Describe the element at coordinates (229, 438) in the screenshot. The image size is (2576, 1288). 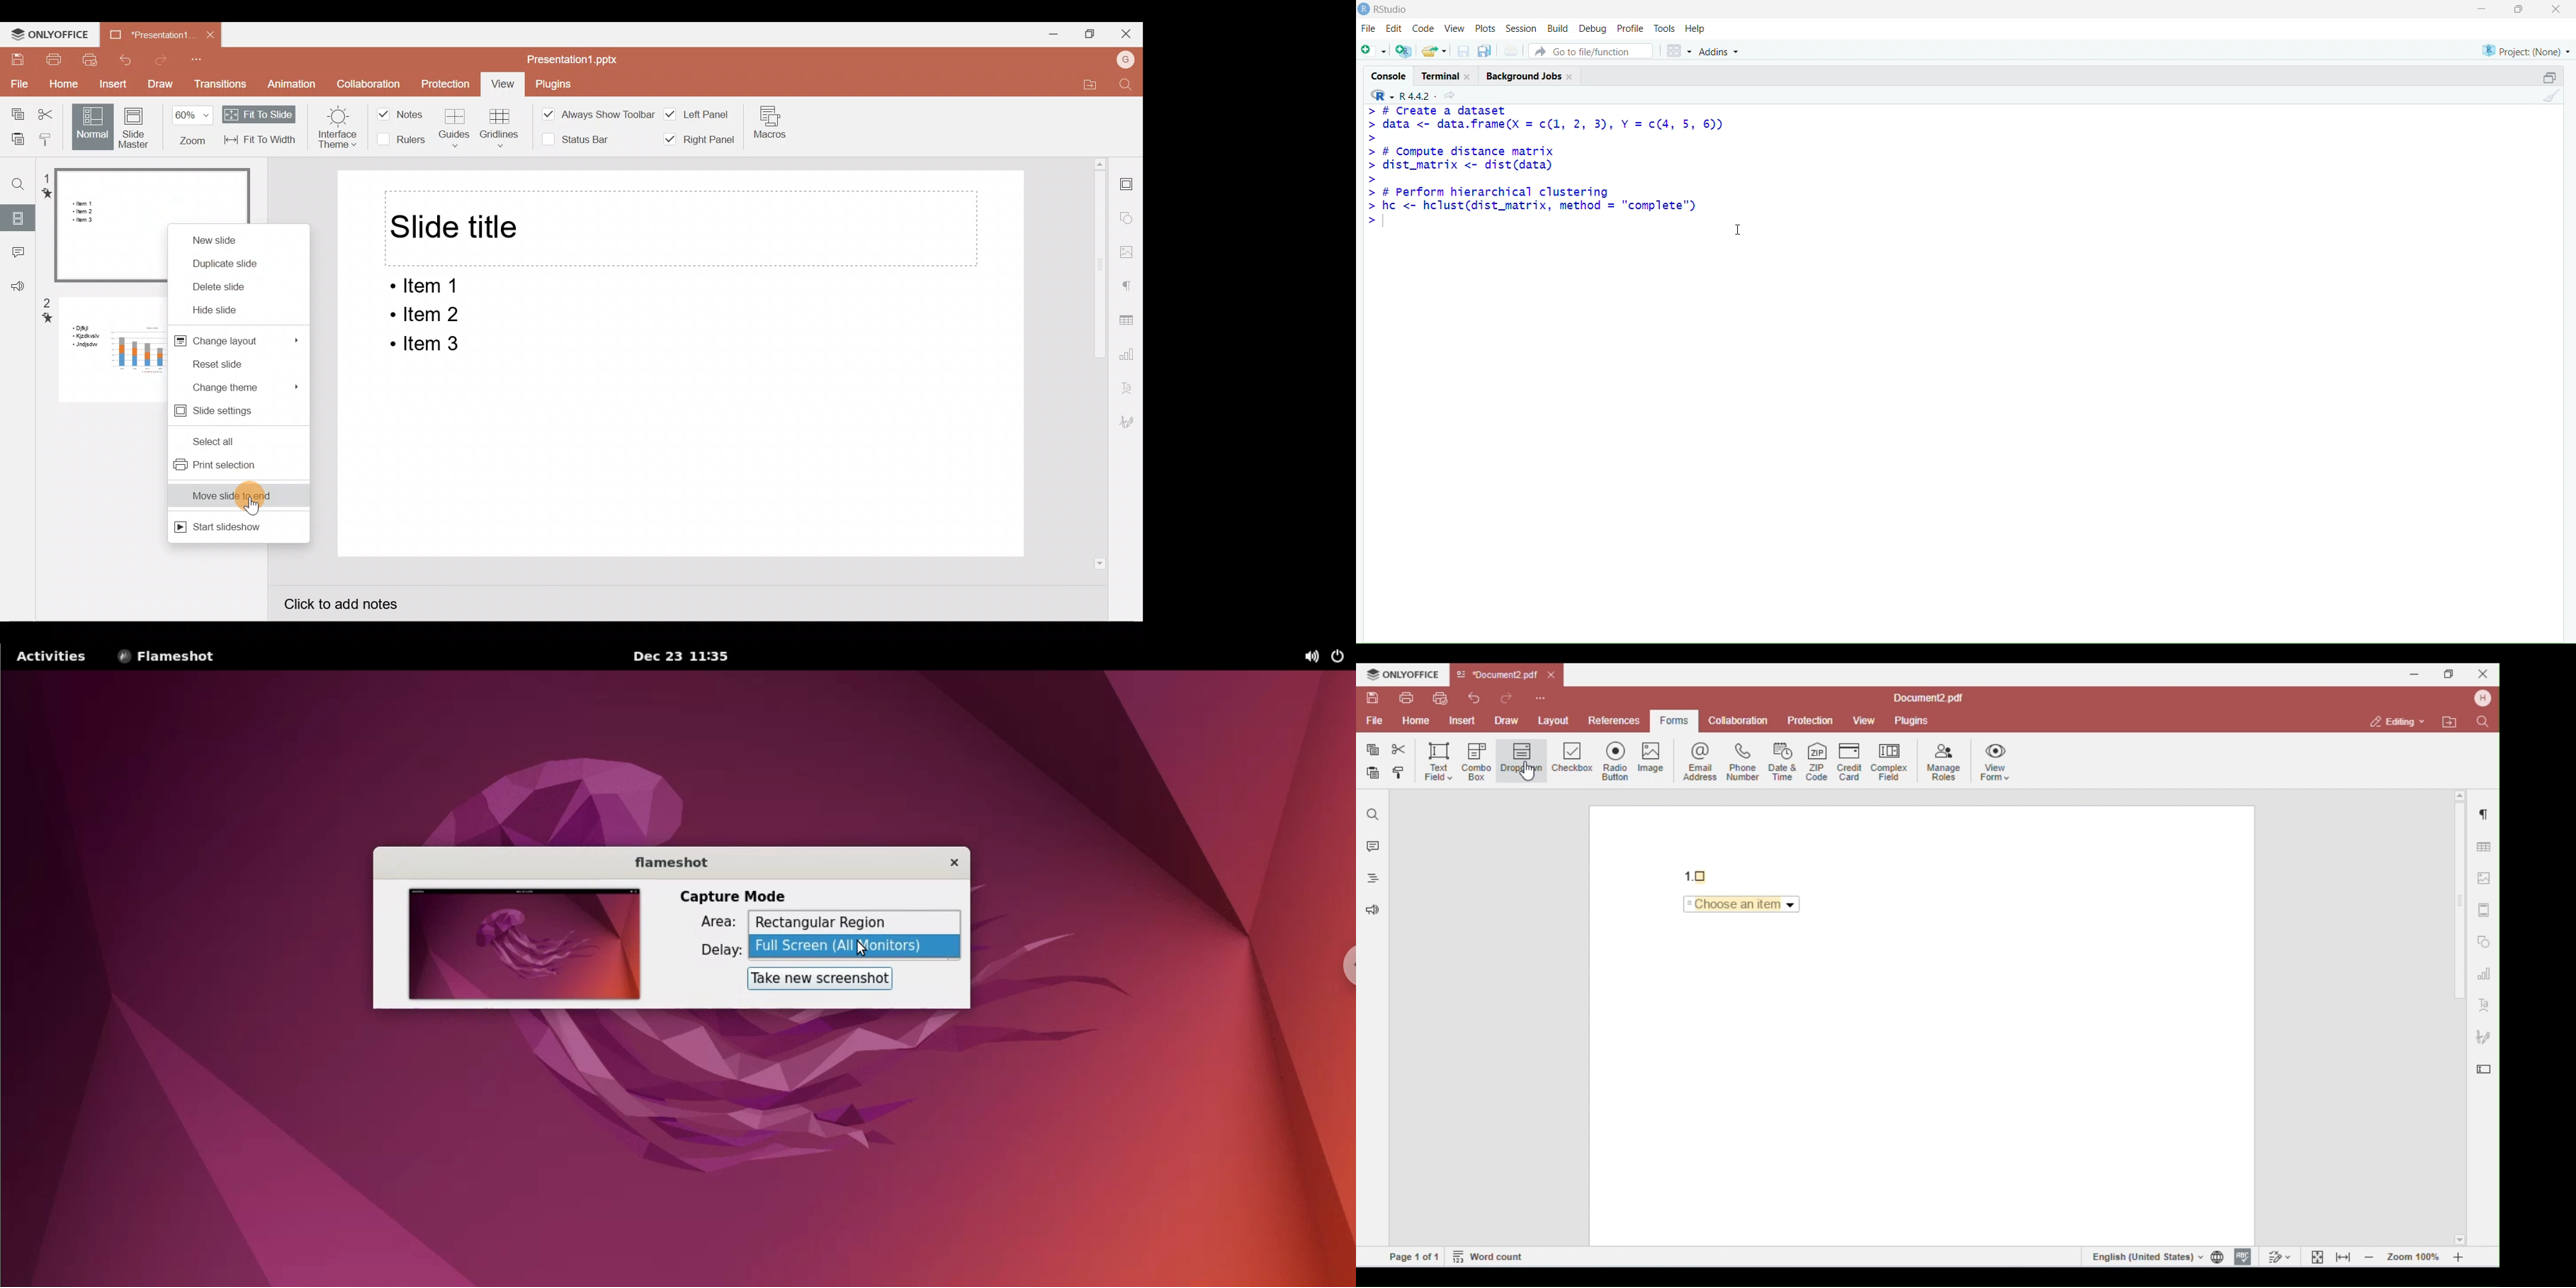
I see `Select all` at that location.